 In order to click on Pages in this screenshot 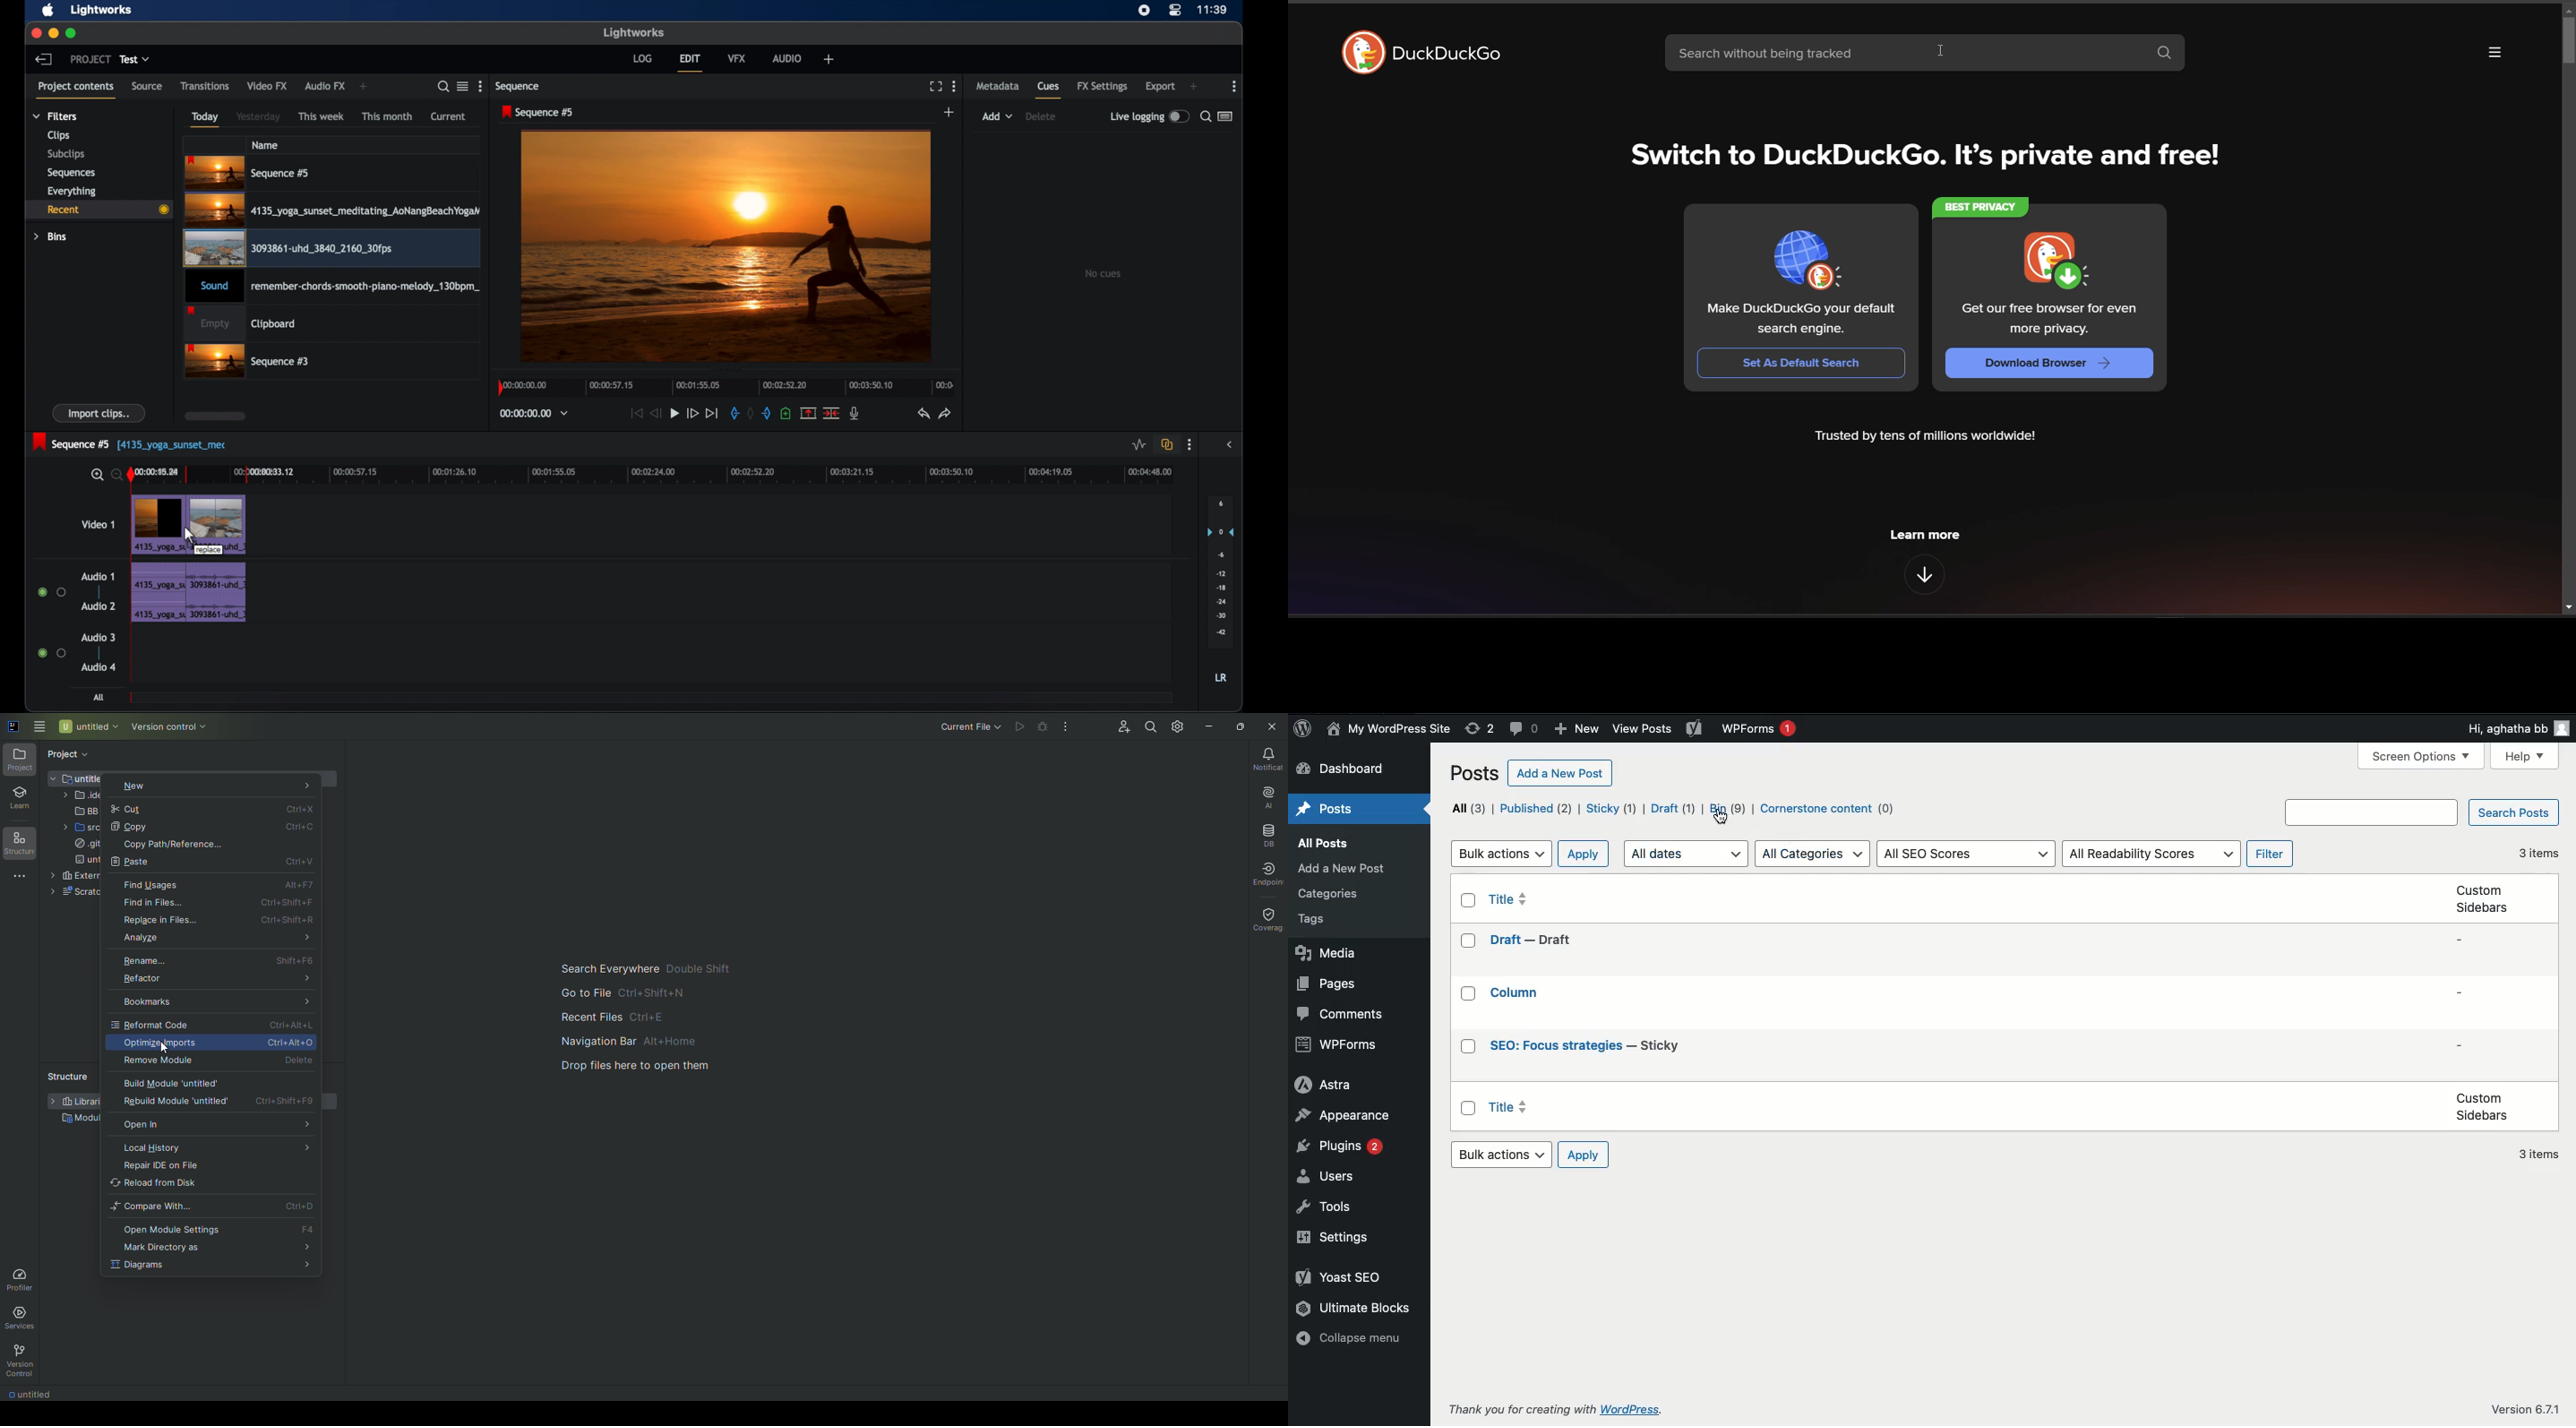, I will do `click(1326, 985)`.